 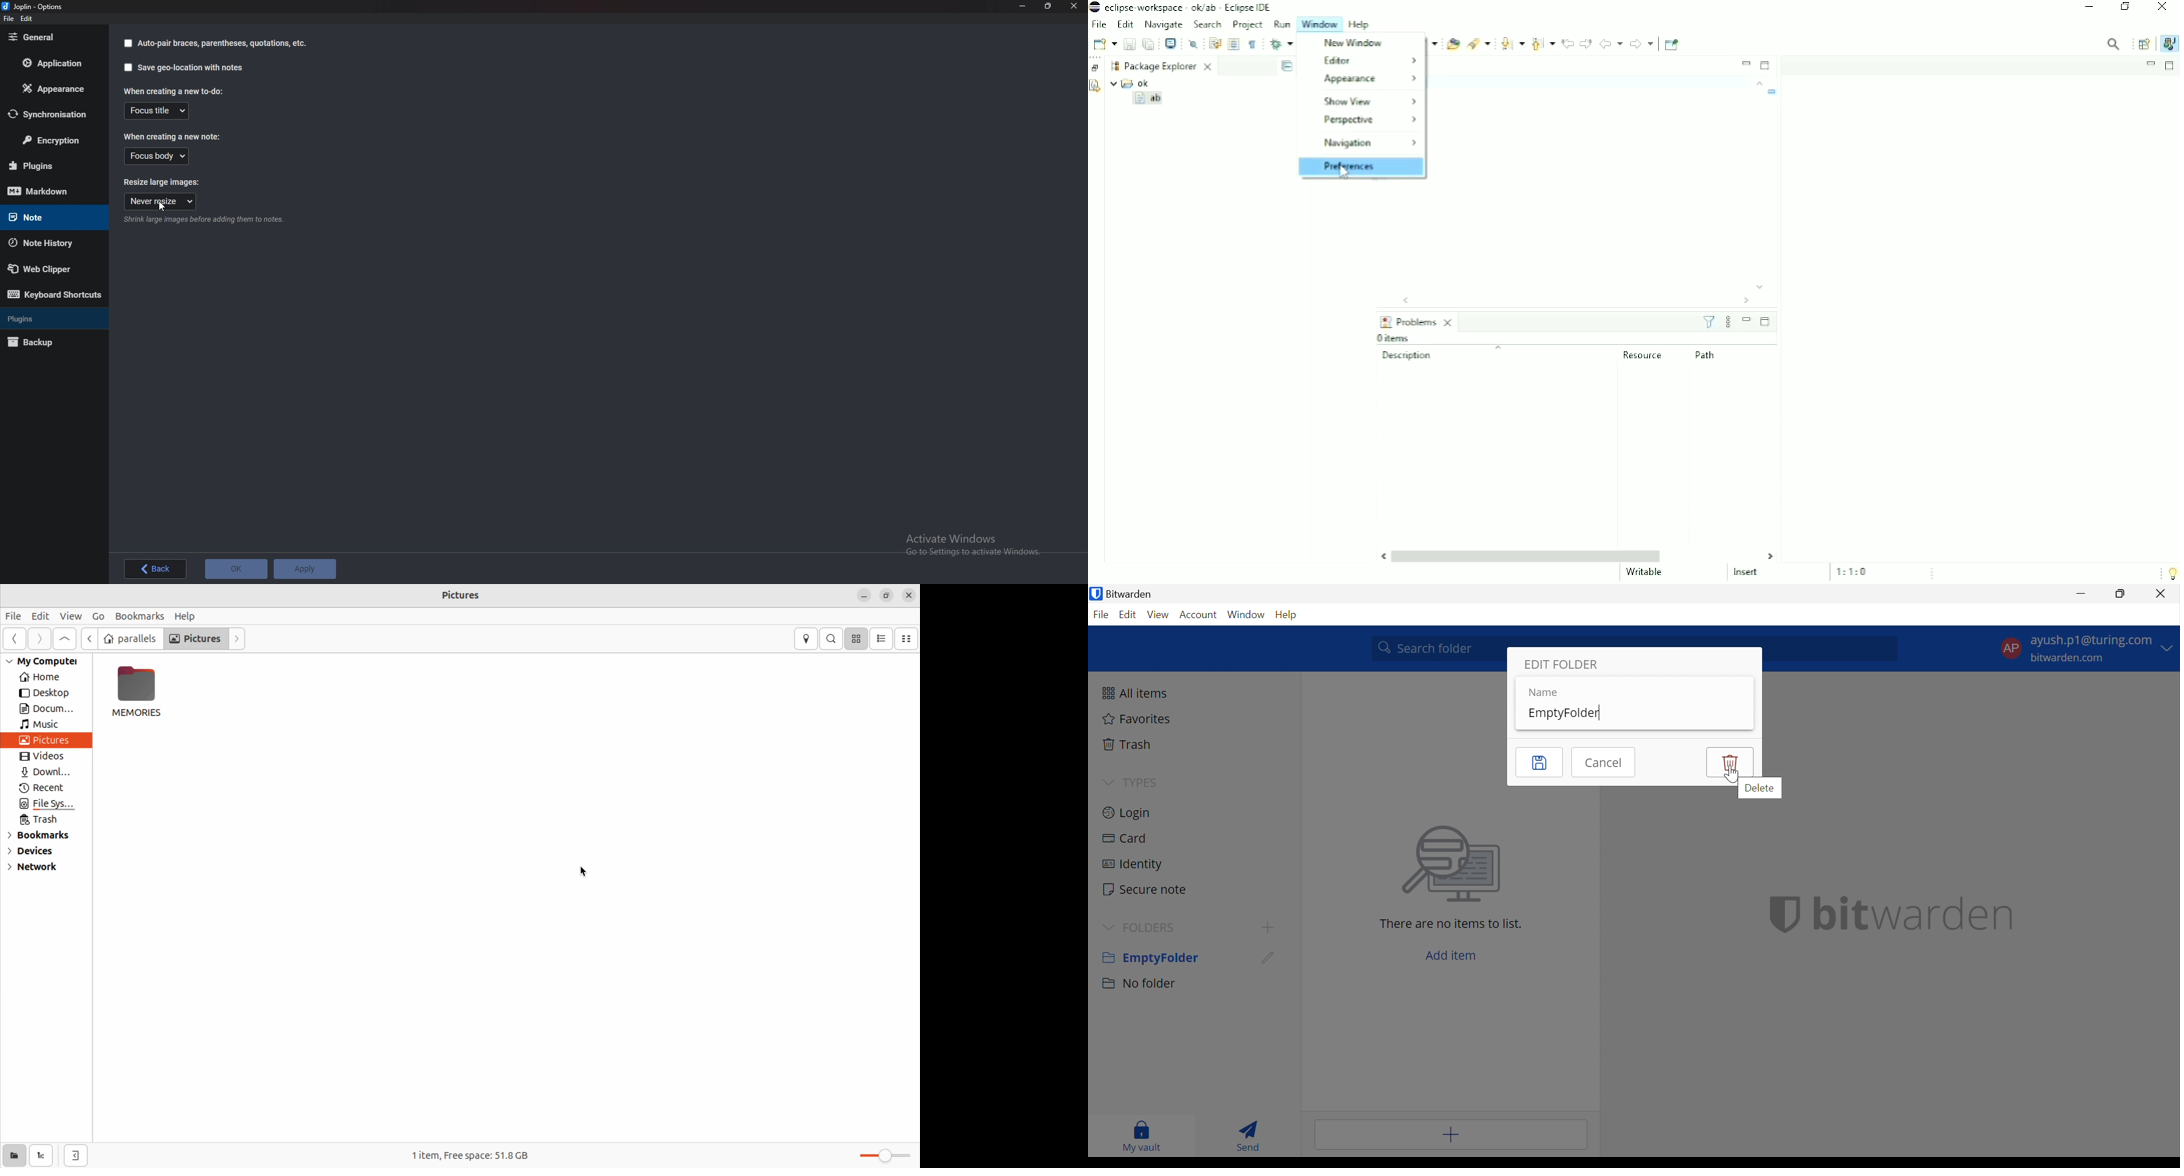 What do you see at coordinates (50, 88) in the screenshot?
I see `Appearance` at bounding box center [50, 88].